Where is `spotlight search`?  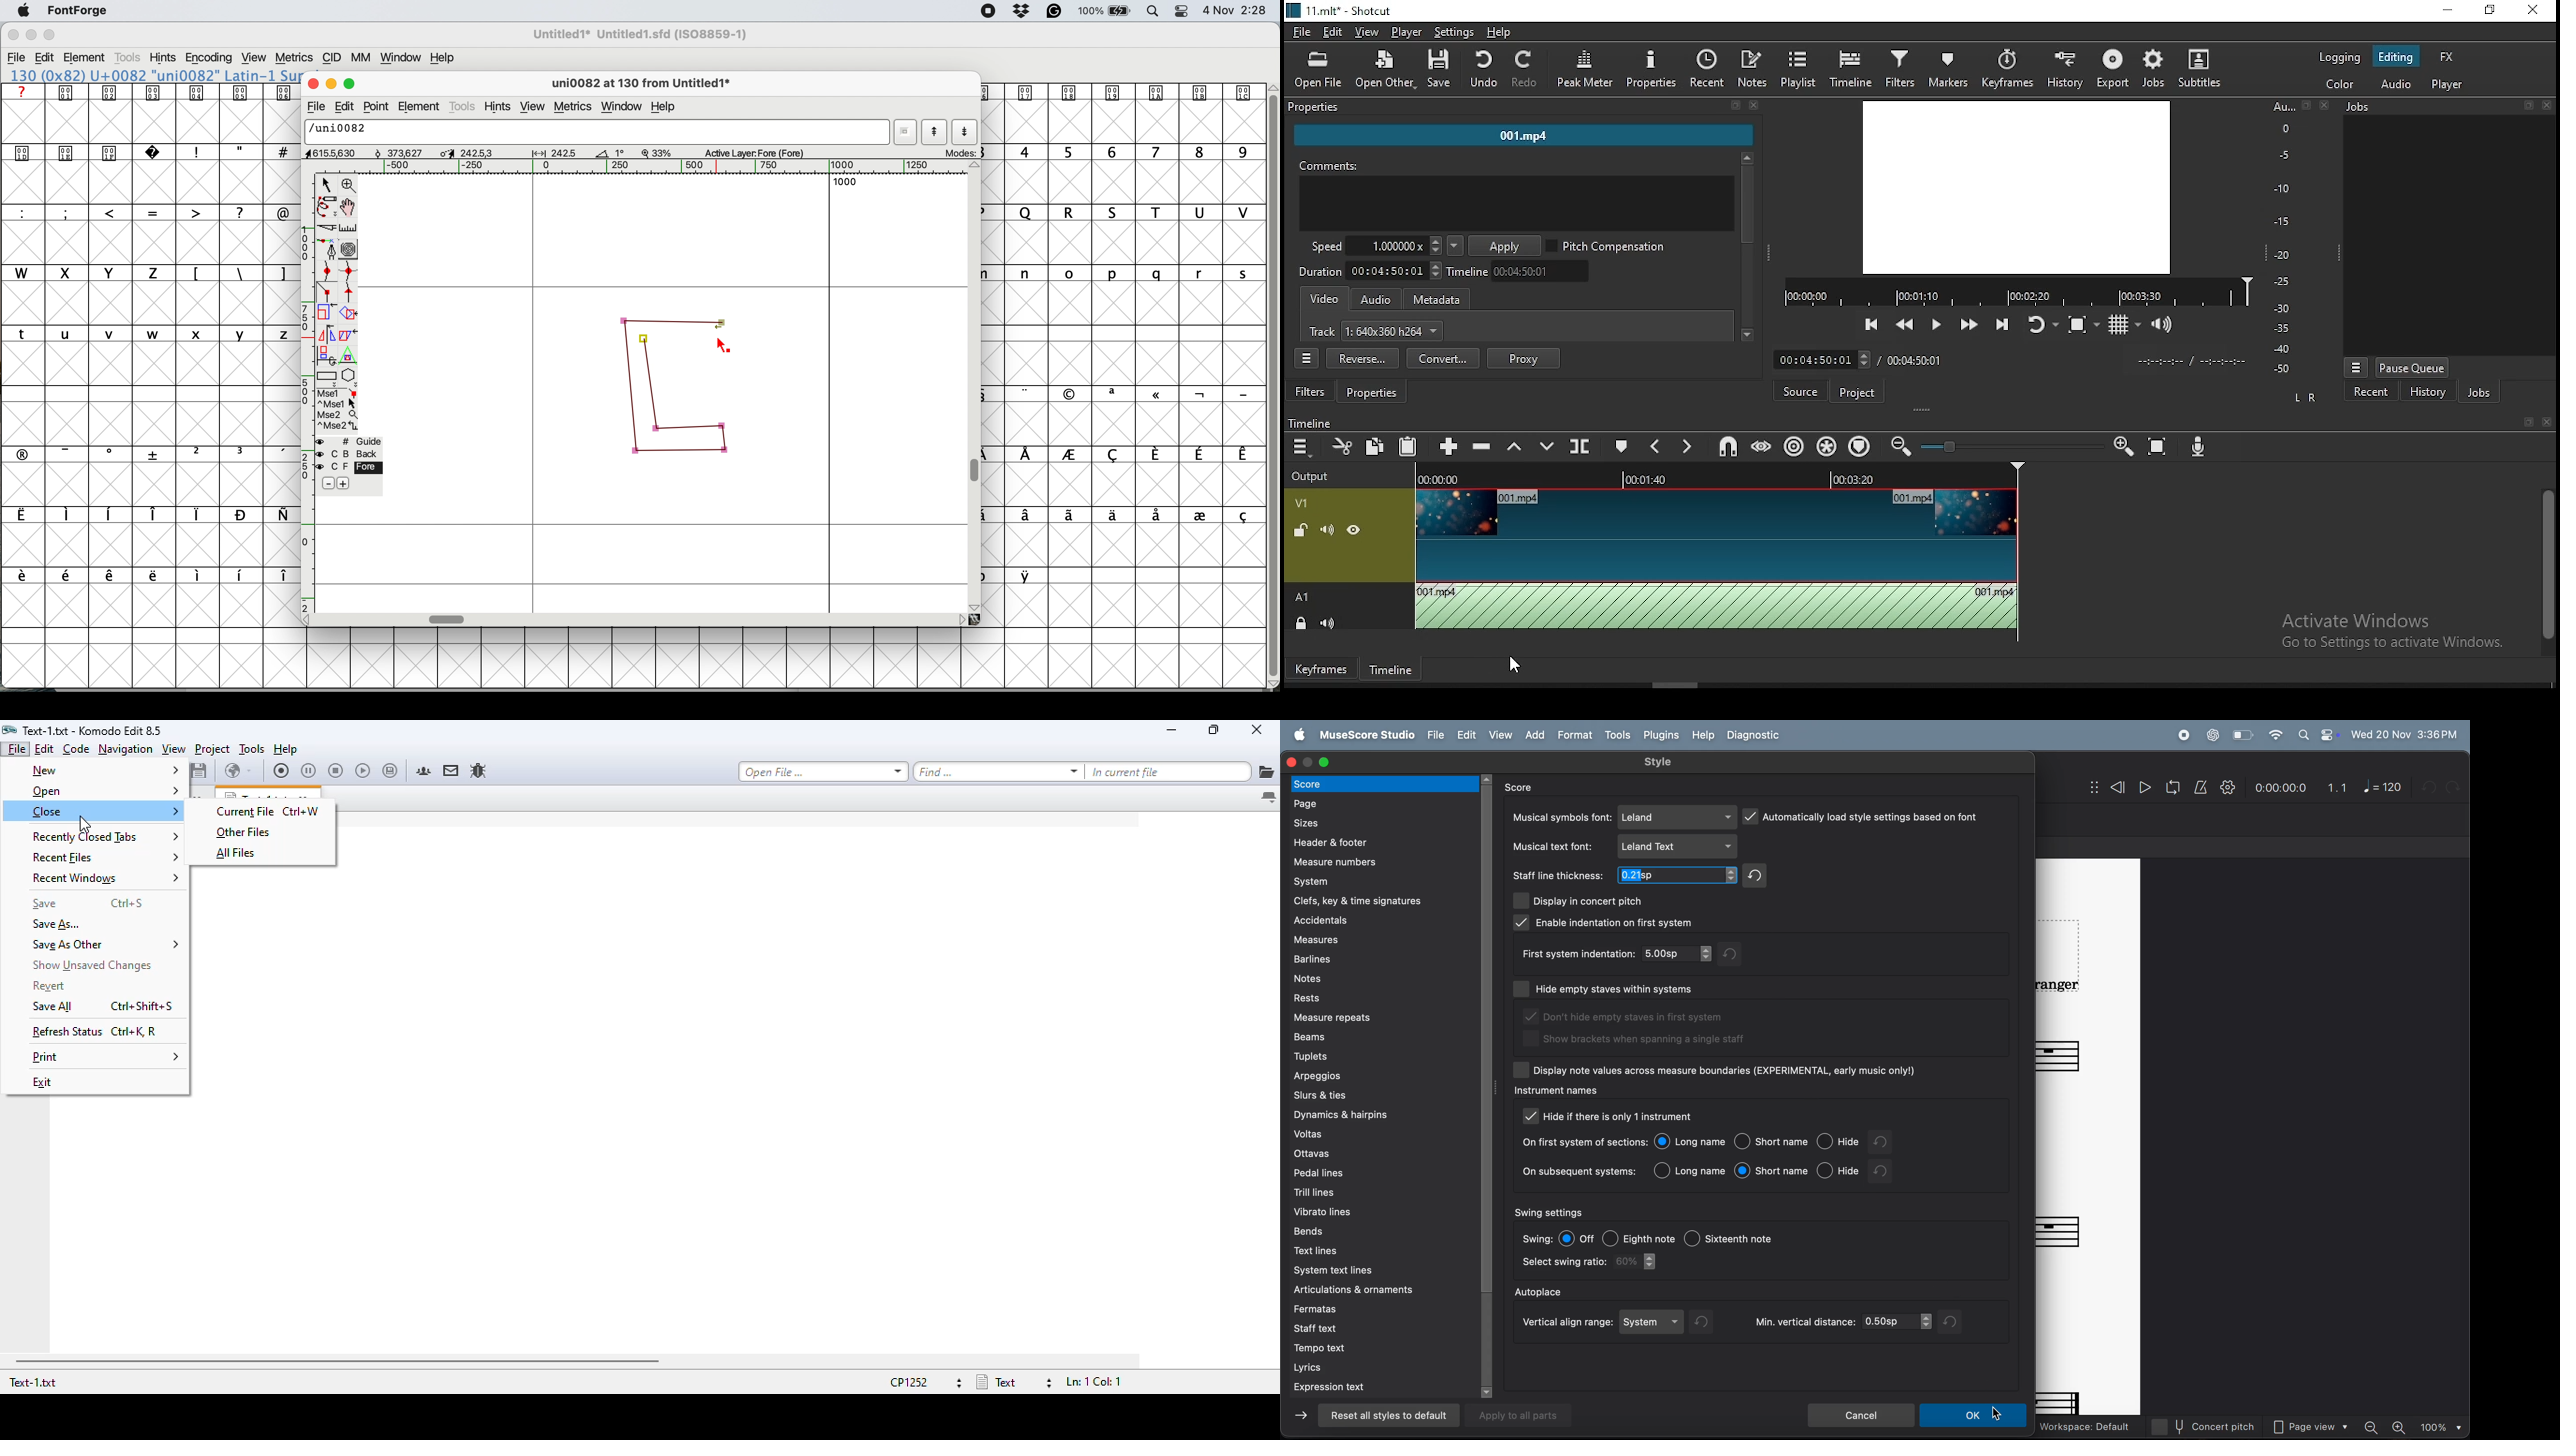
spotlight search is located at coordinates (1150, 12).